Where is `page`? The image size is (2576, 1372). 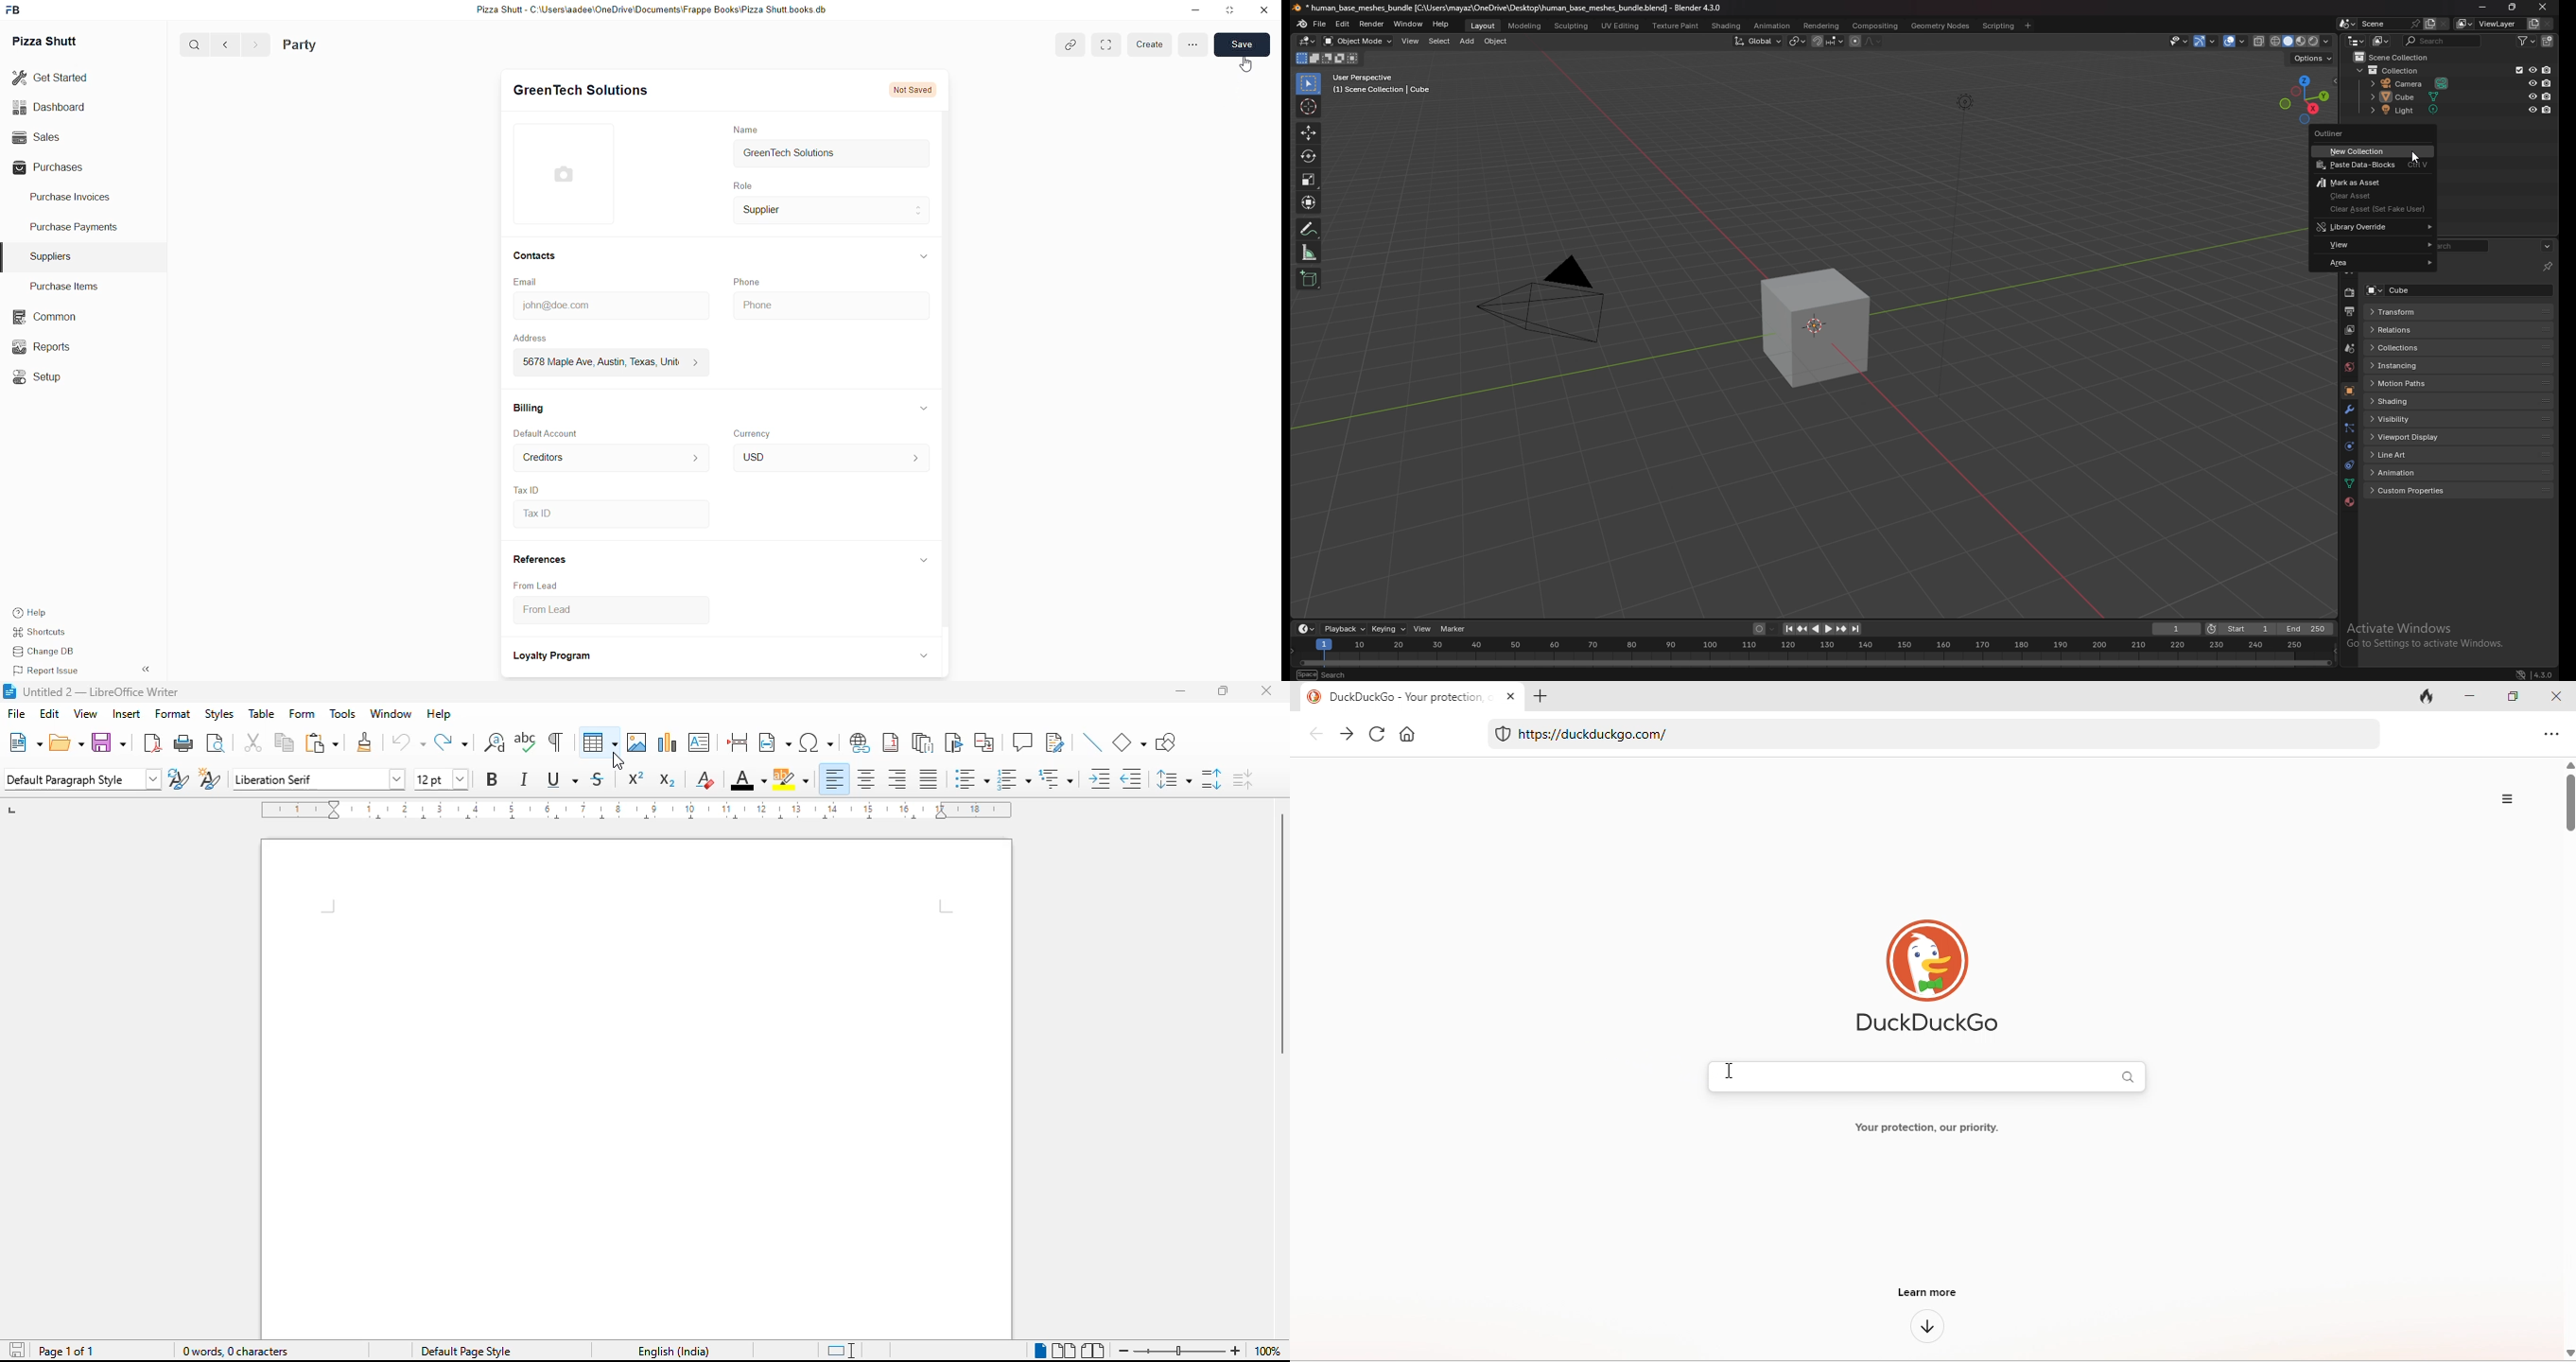 page is located at coordinates (636, 1090).